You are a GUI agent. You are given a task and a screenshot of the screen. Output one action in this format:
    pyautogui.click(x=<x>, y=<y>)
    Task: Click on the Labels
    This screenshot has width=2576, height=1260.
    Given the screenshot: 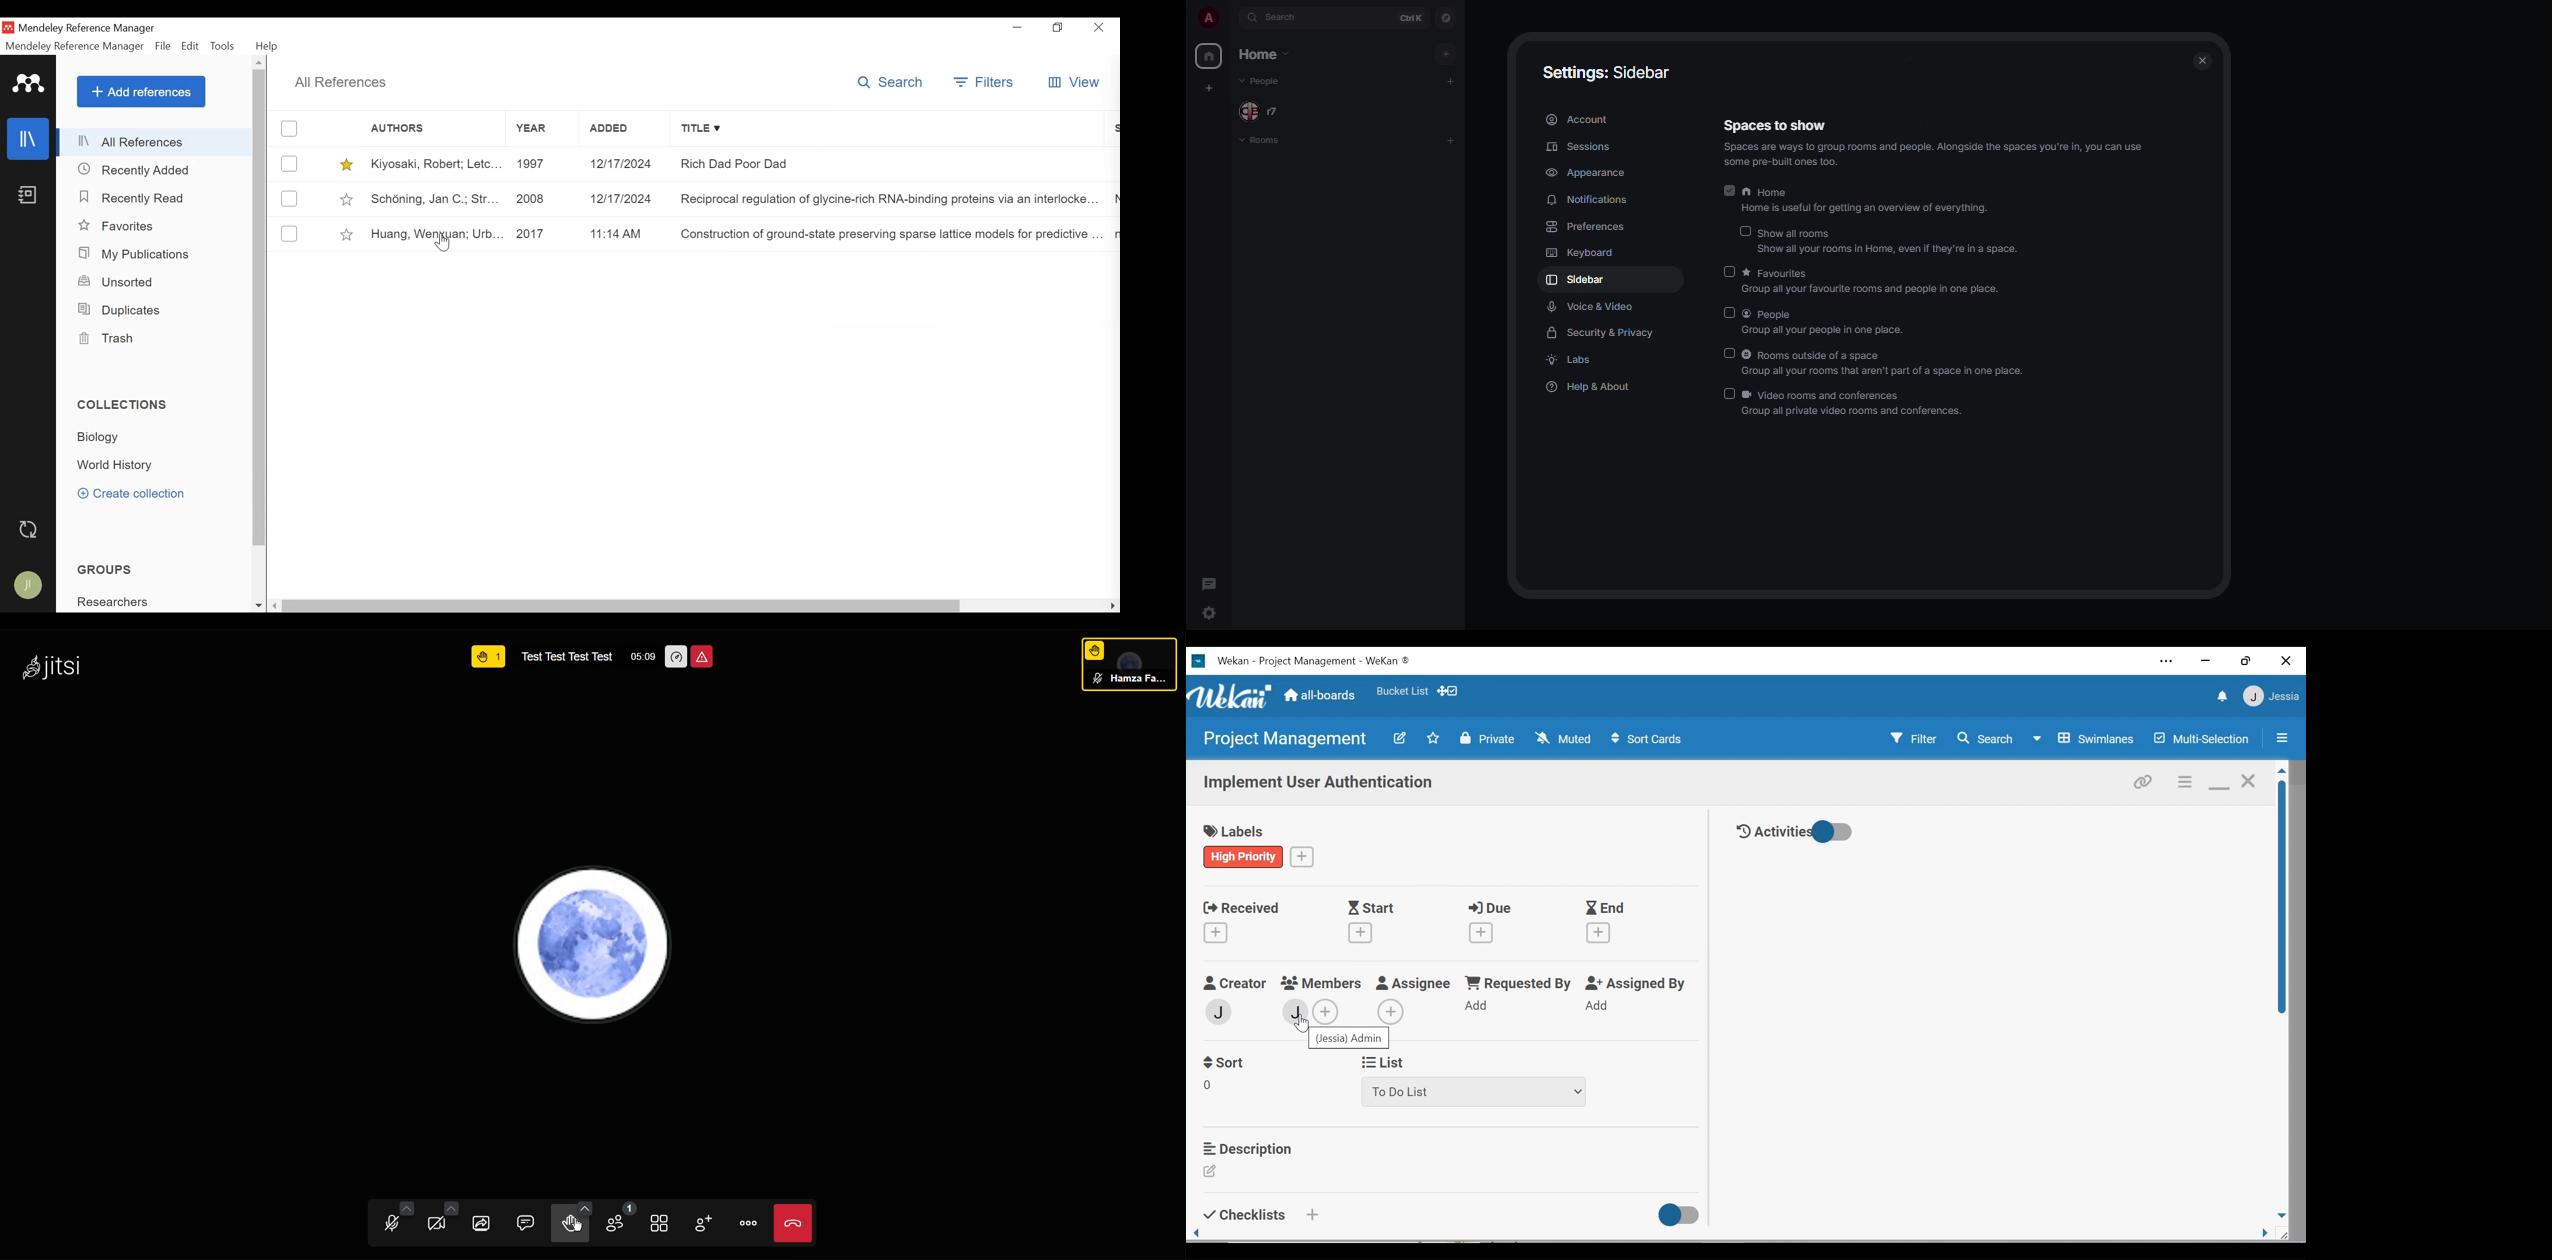 What is the action you would take?
    pyautogui.click(x=1234, y=828)
    